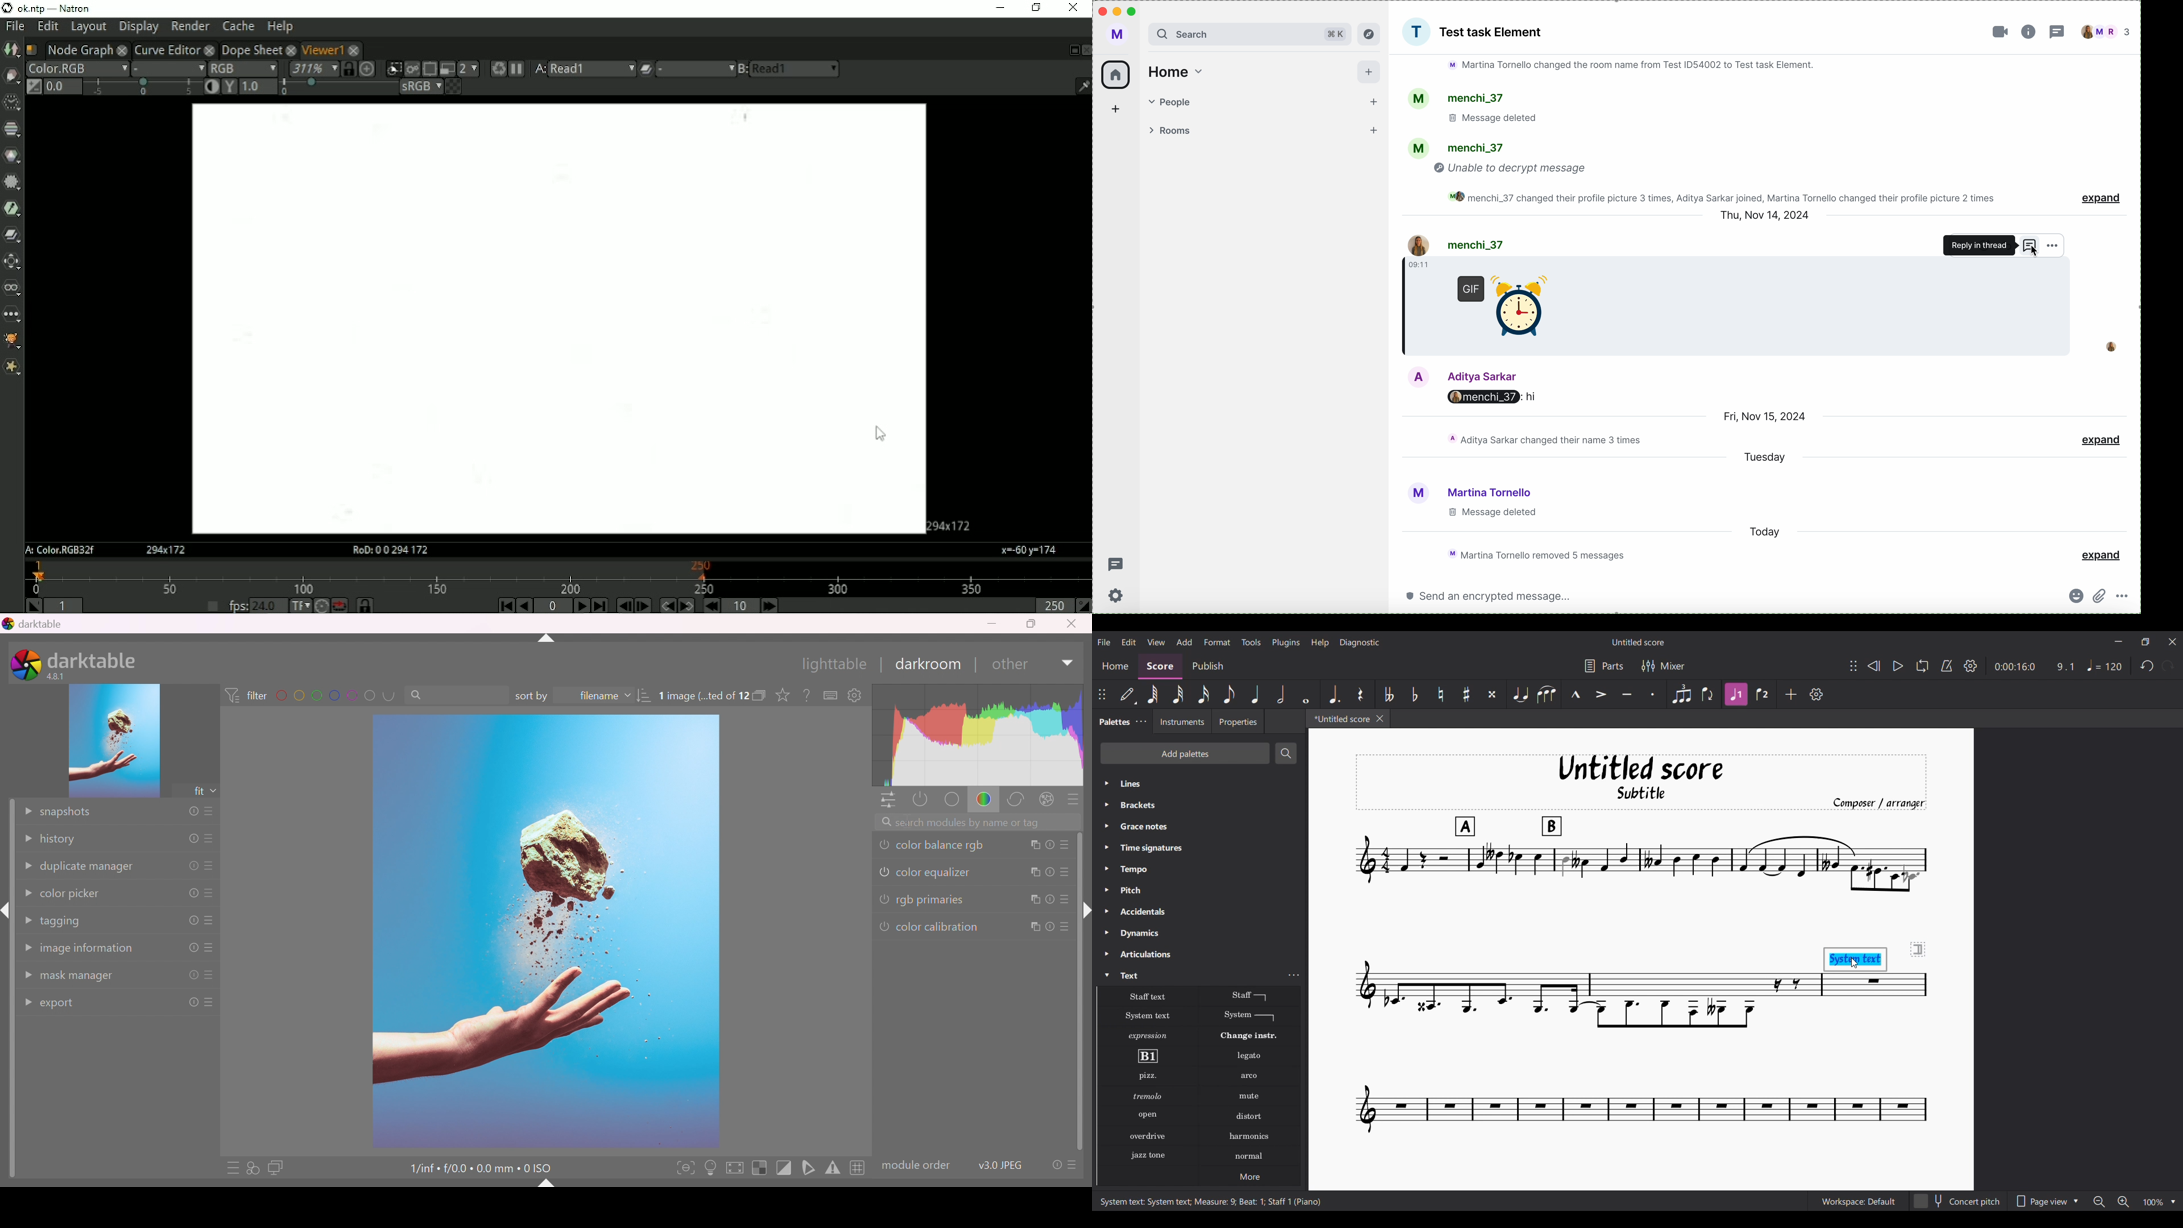 Image resolution: width=2184 pixels, height=1232 pixels. Describe the element at coordinates (1294, 975) in the screenshot. I see `Text settings` at that location.